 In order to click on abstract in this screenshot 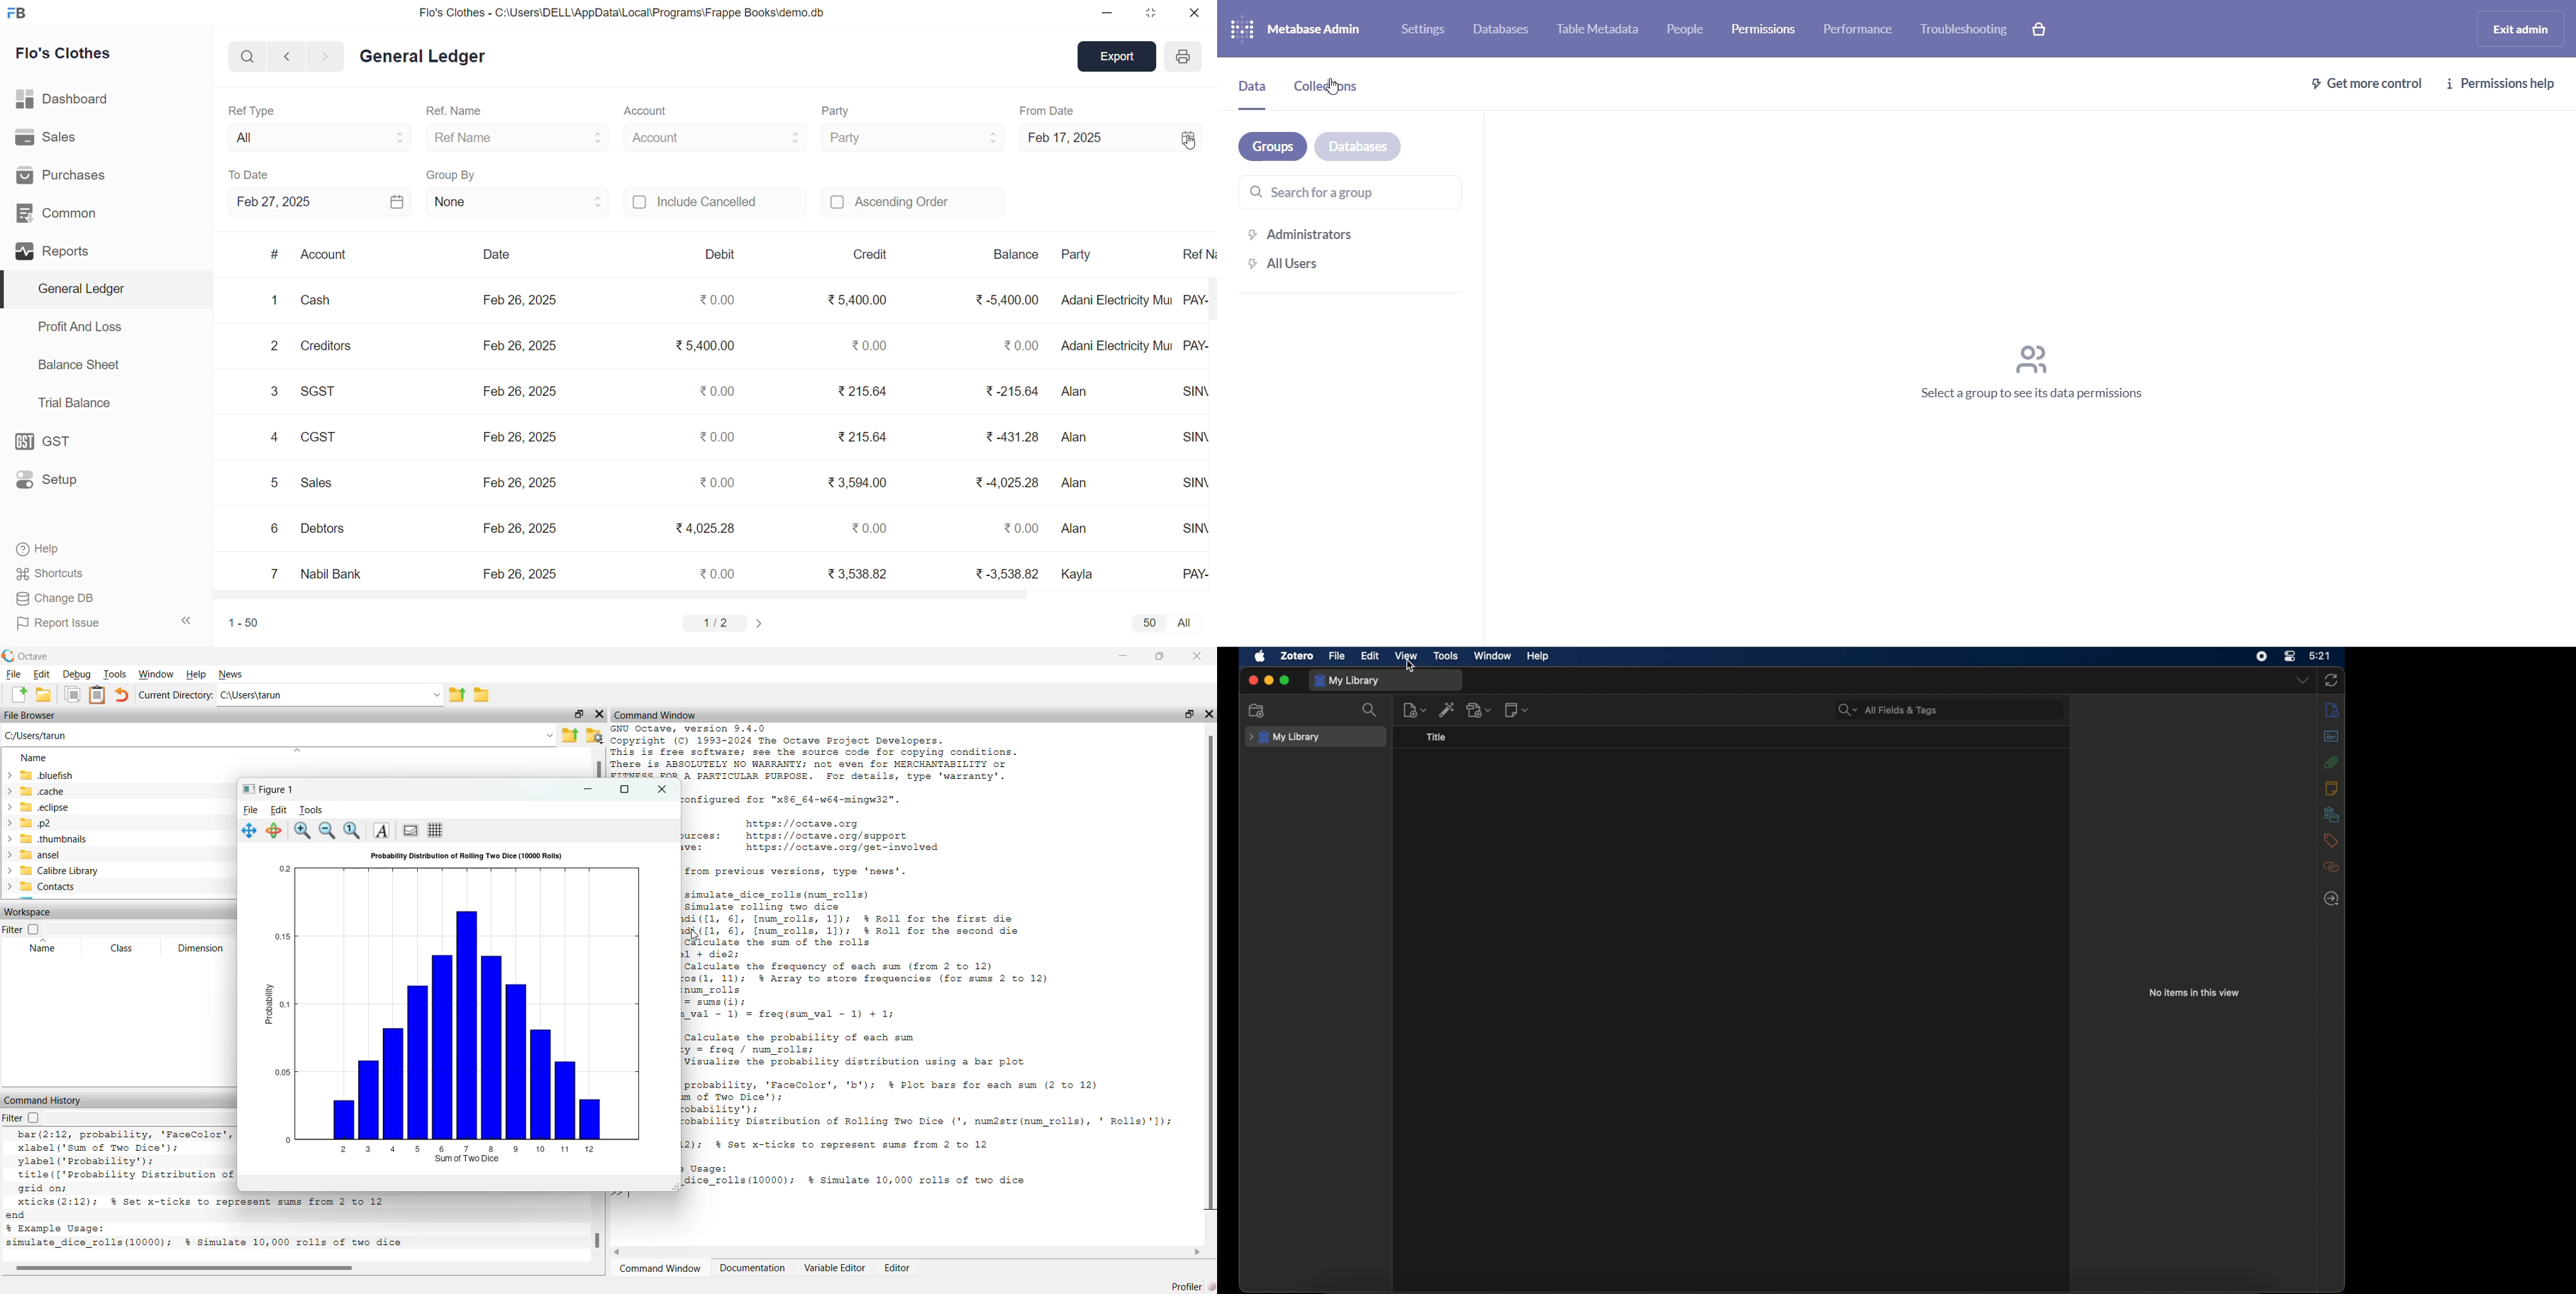, I will do `click(2330, 736)`.